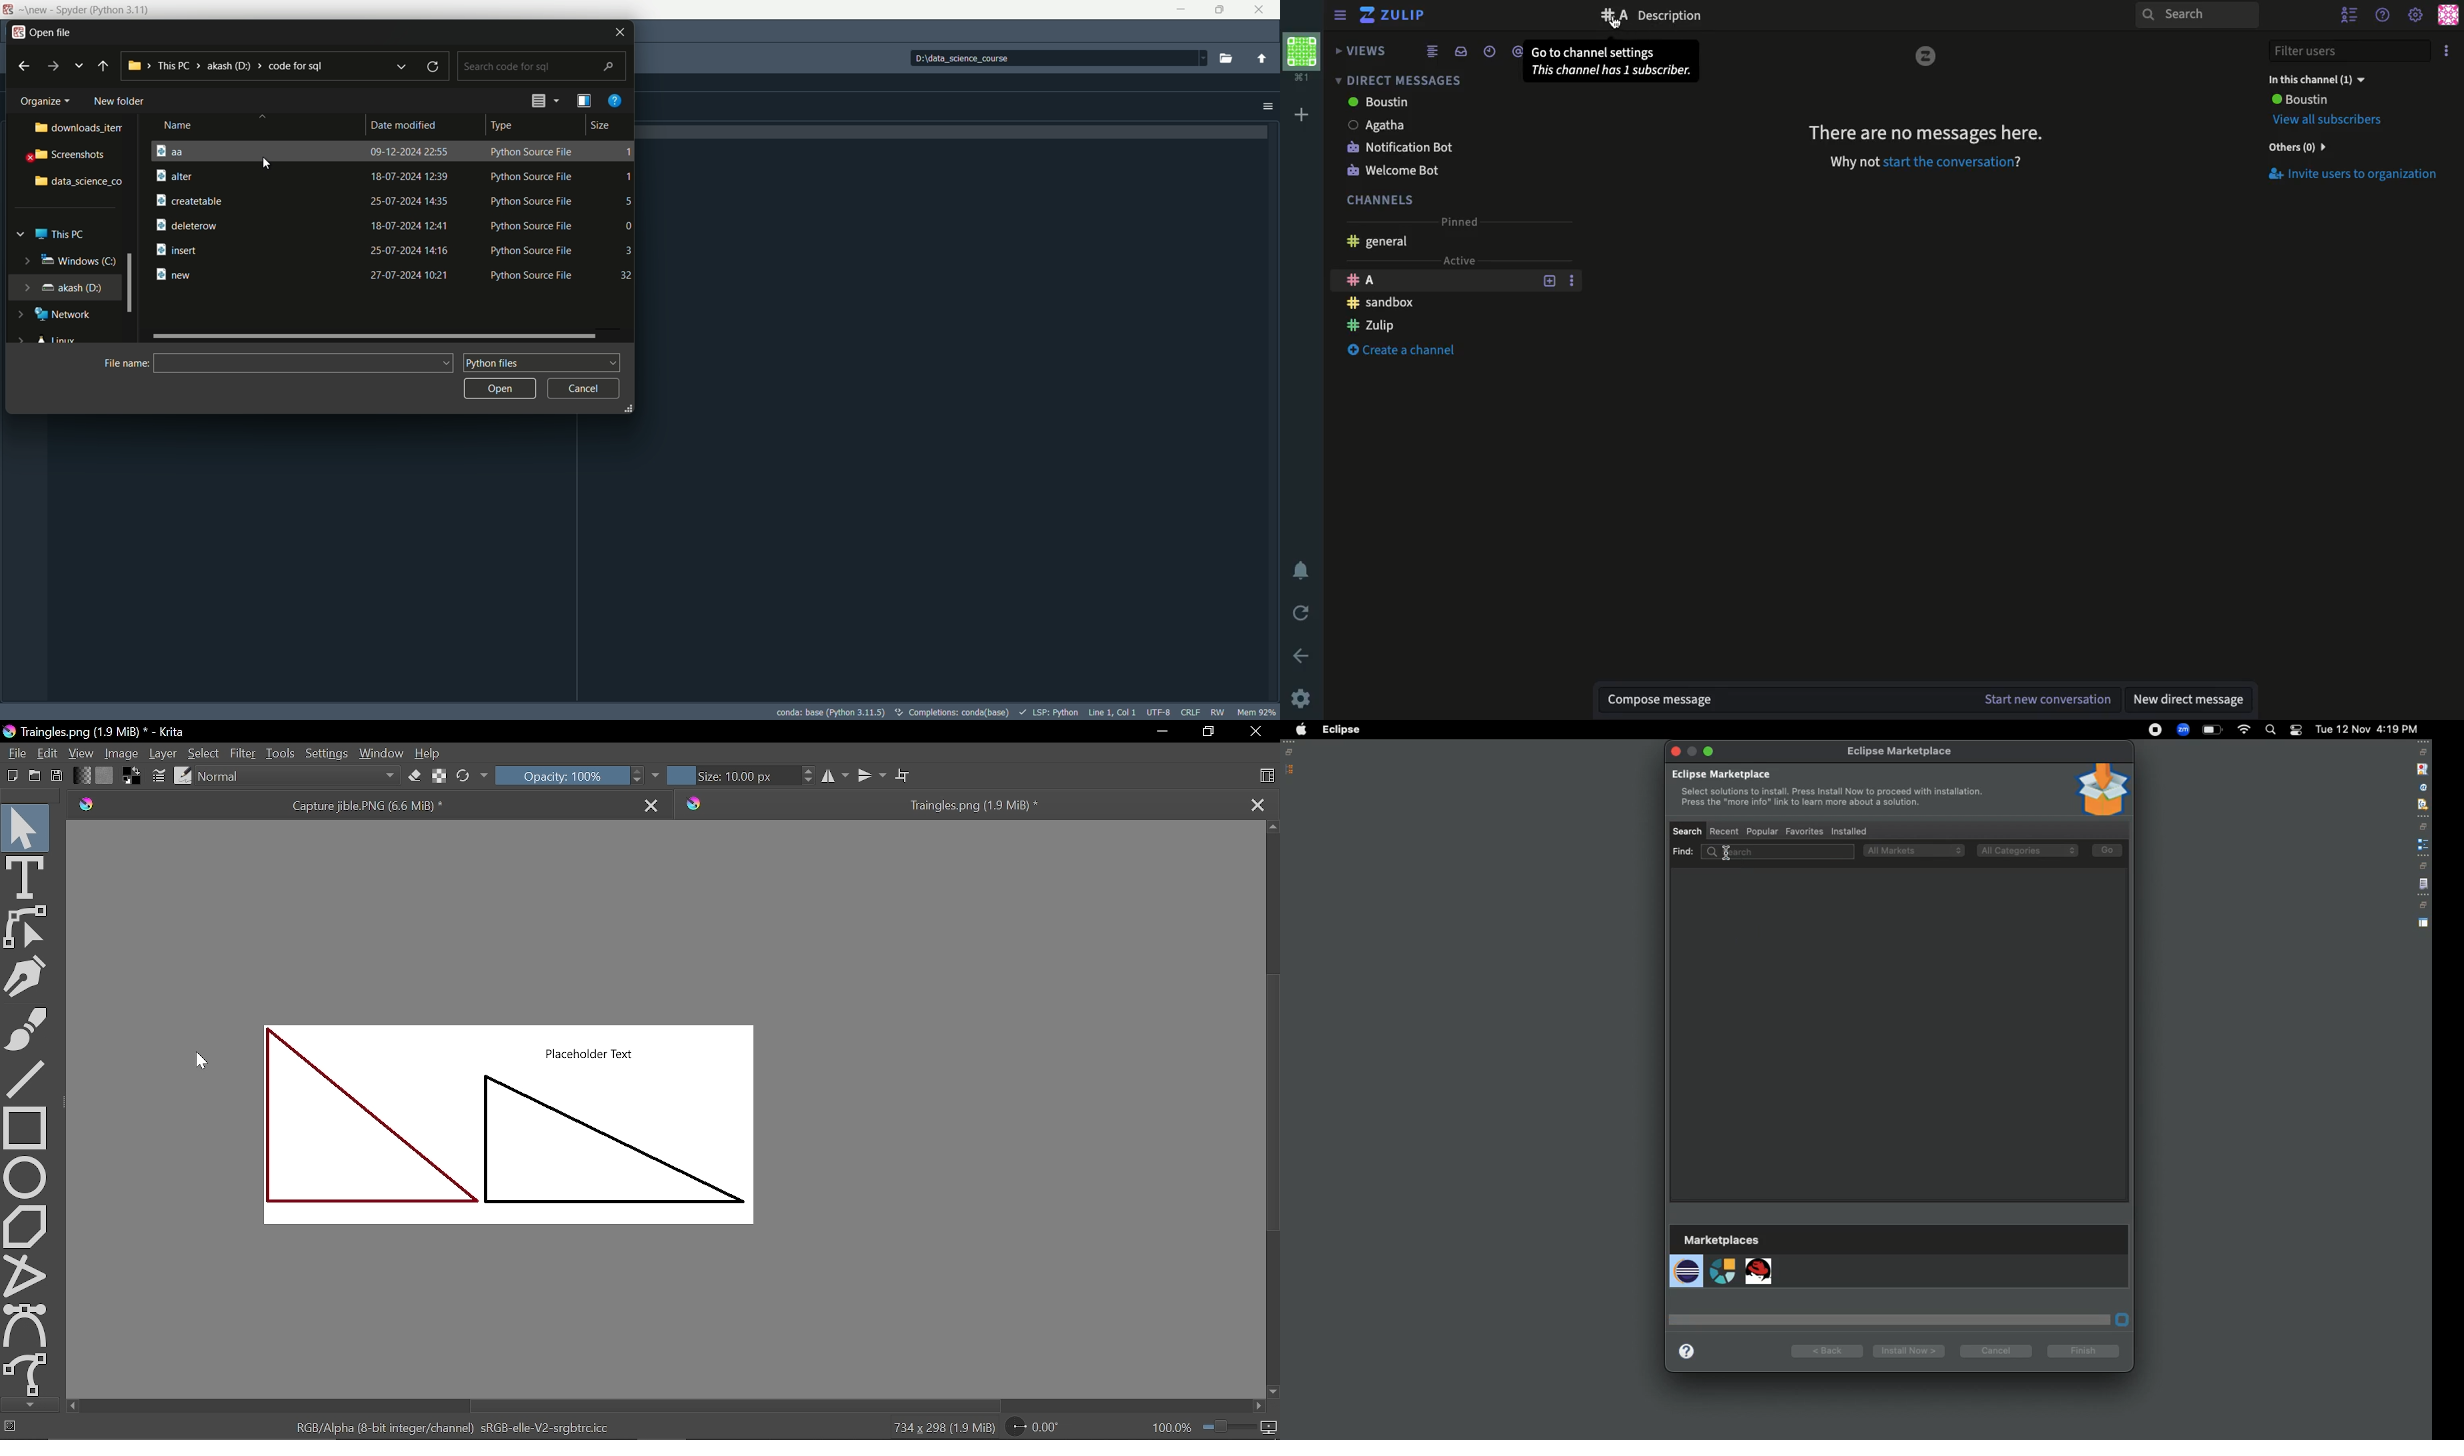 The image size is (2464, 1456). Describe the element at coordinates (1052, 711) in the screenshot. I see `lsp python` at that location.